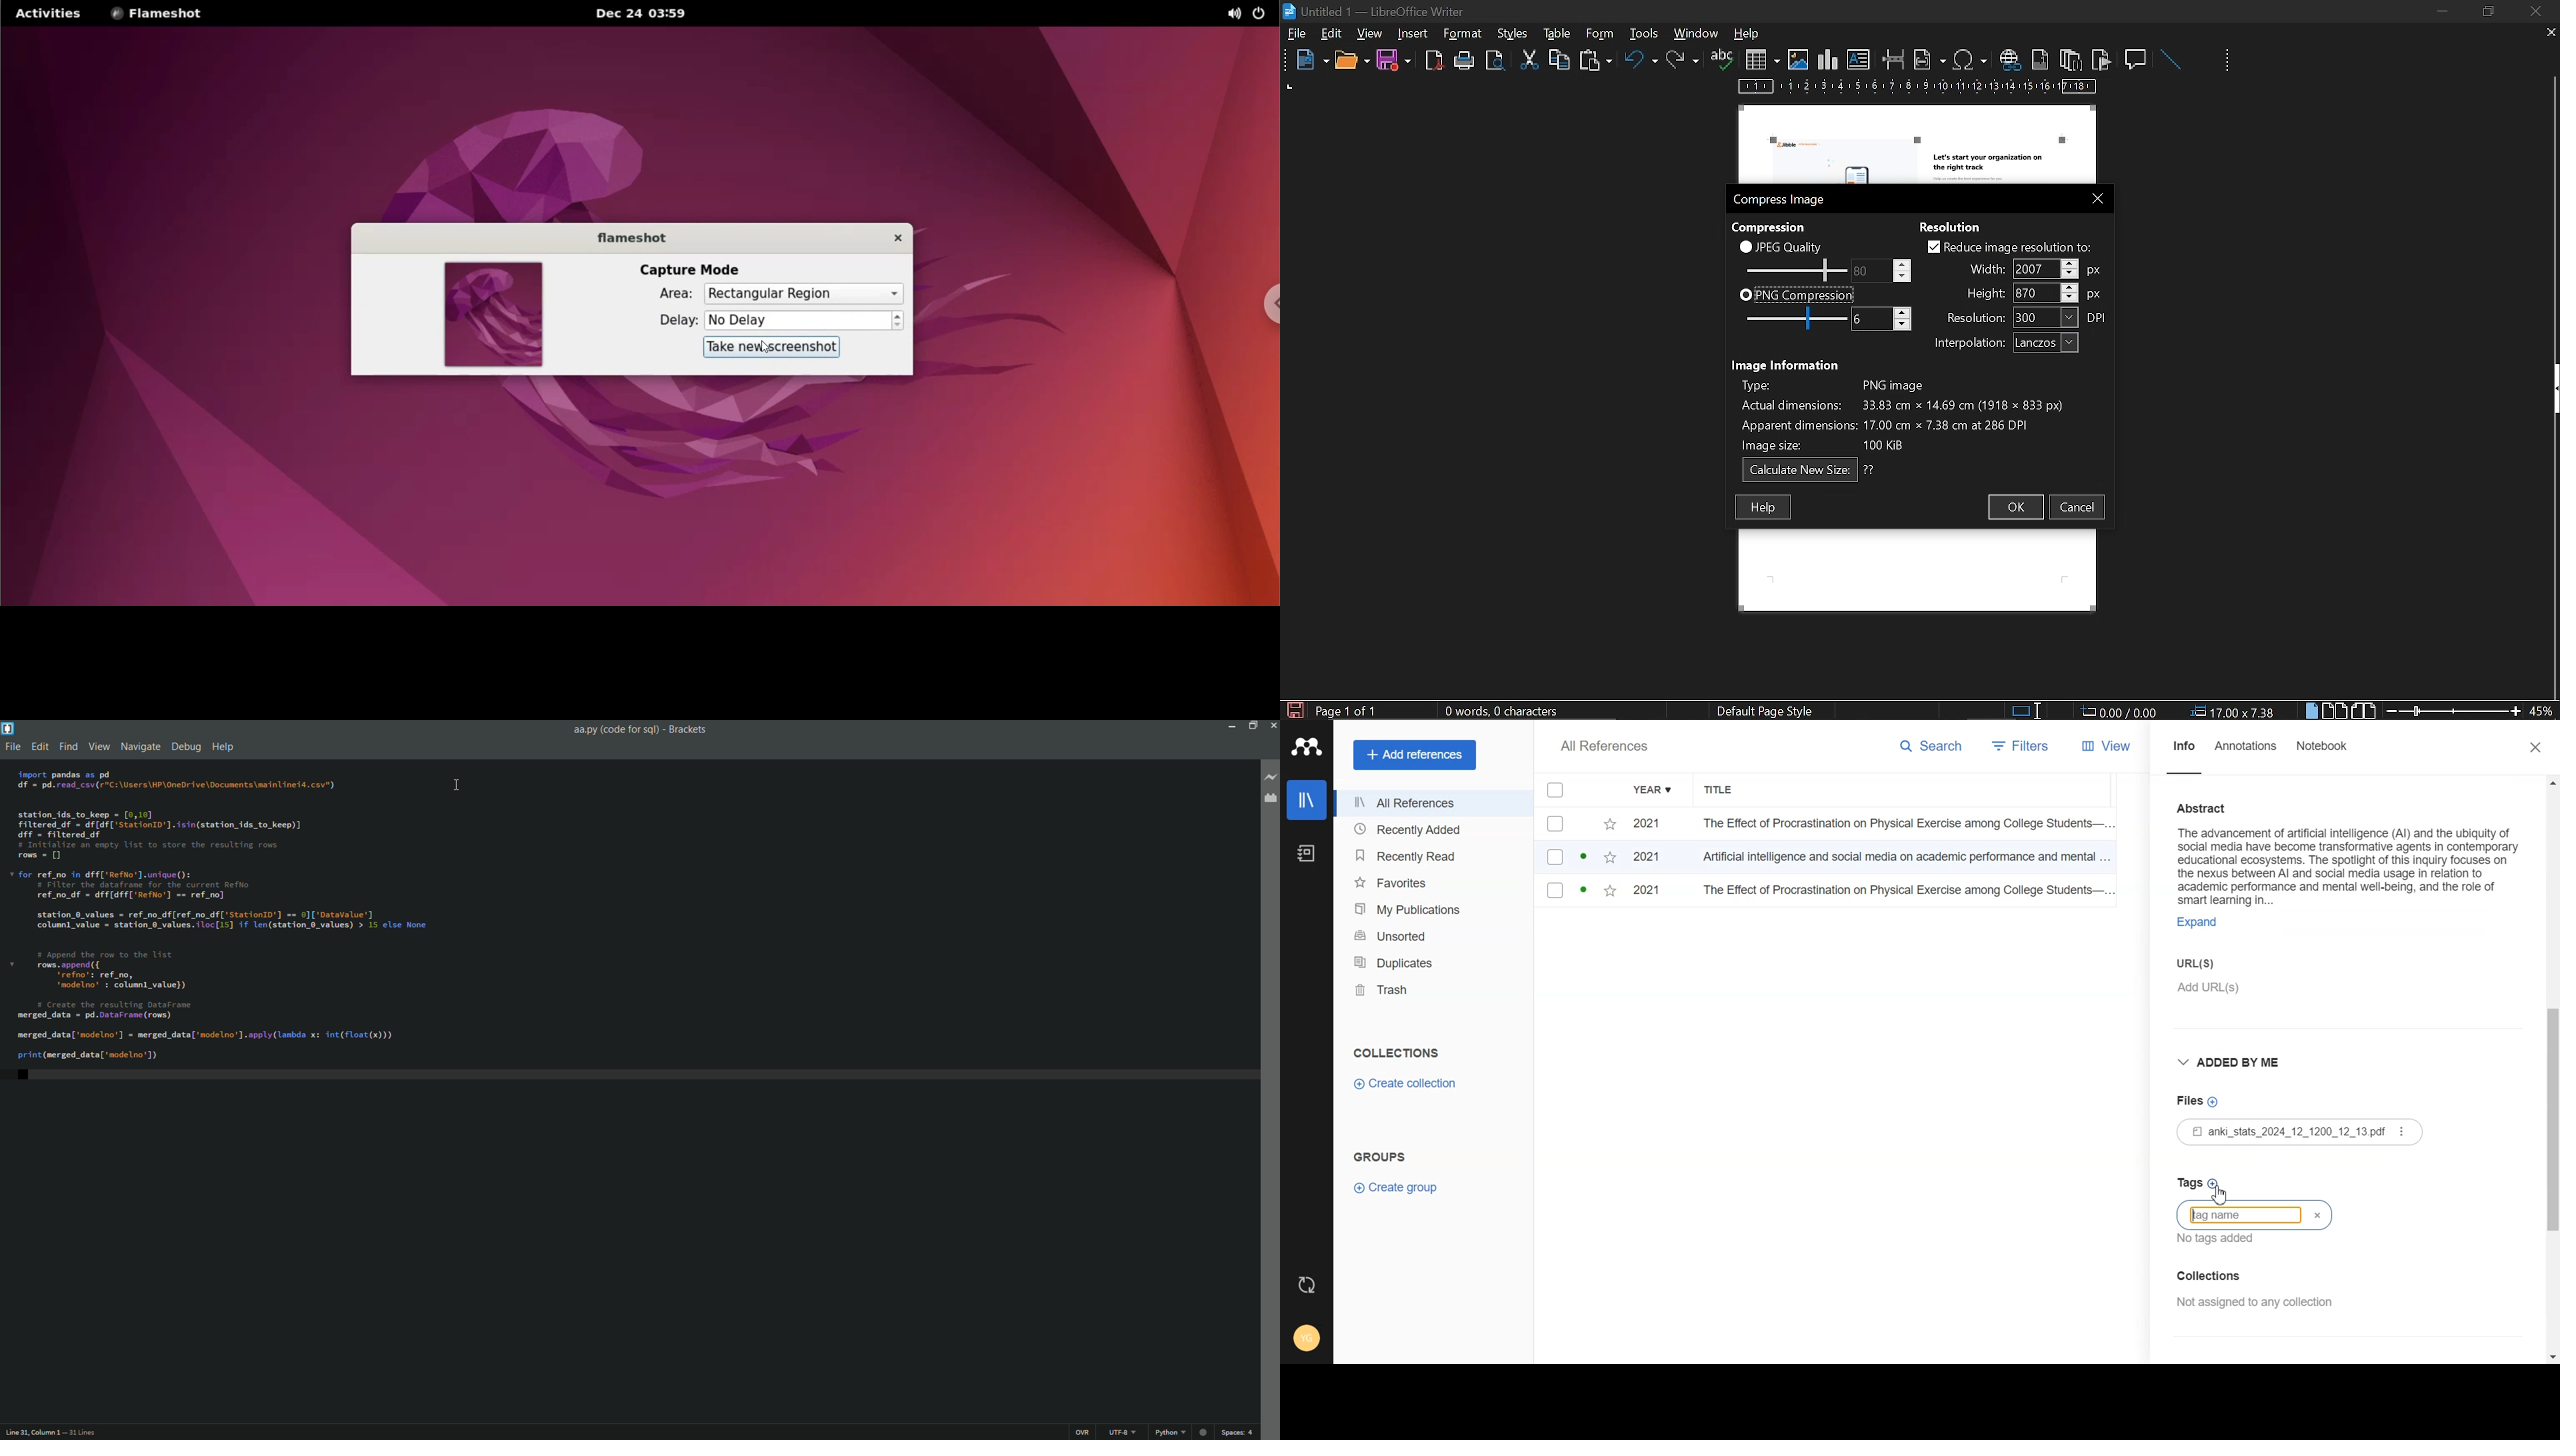 The height and width of the screenshot is (1456, 2576). I want to click on current zoom, so click(2543, 710).